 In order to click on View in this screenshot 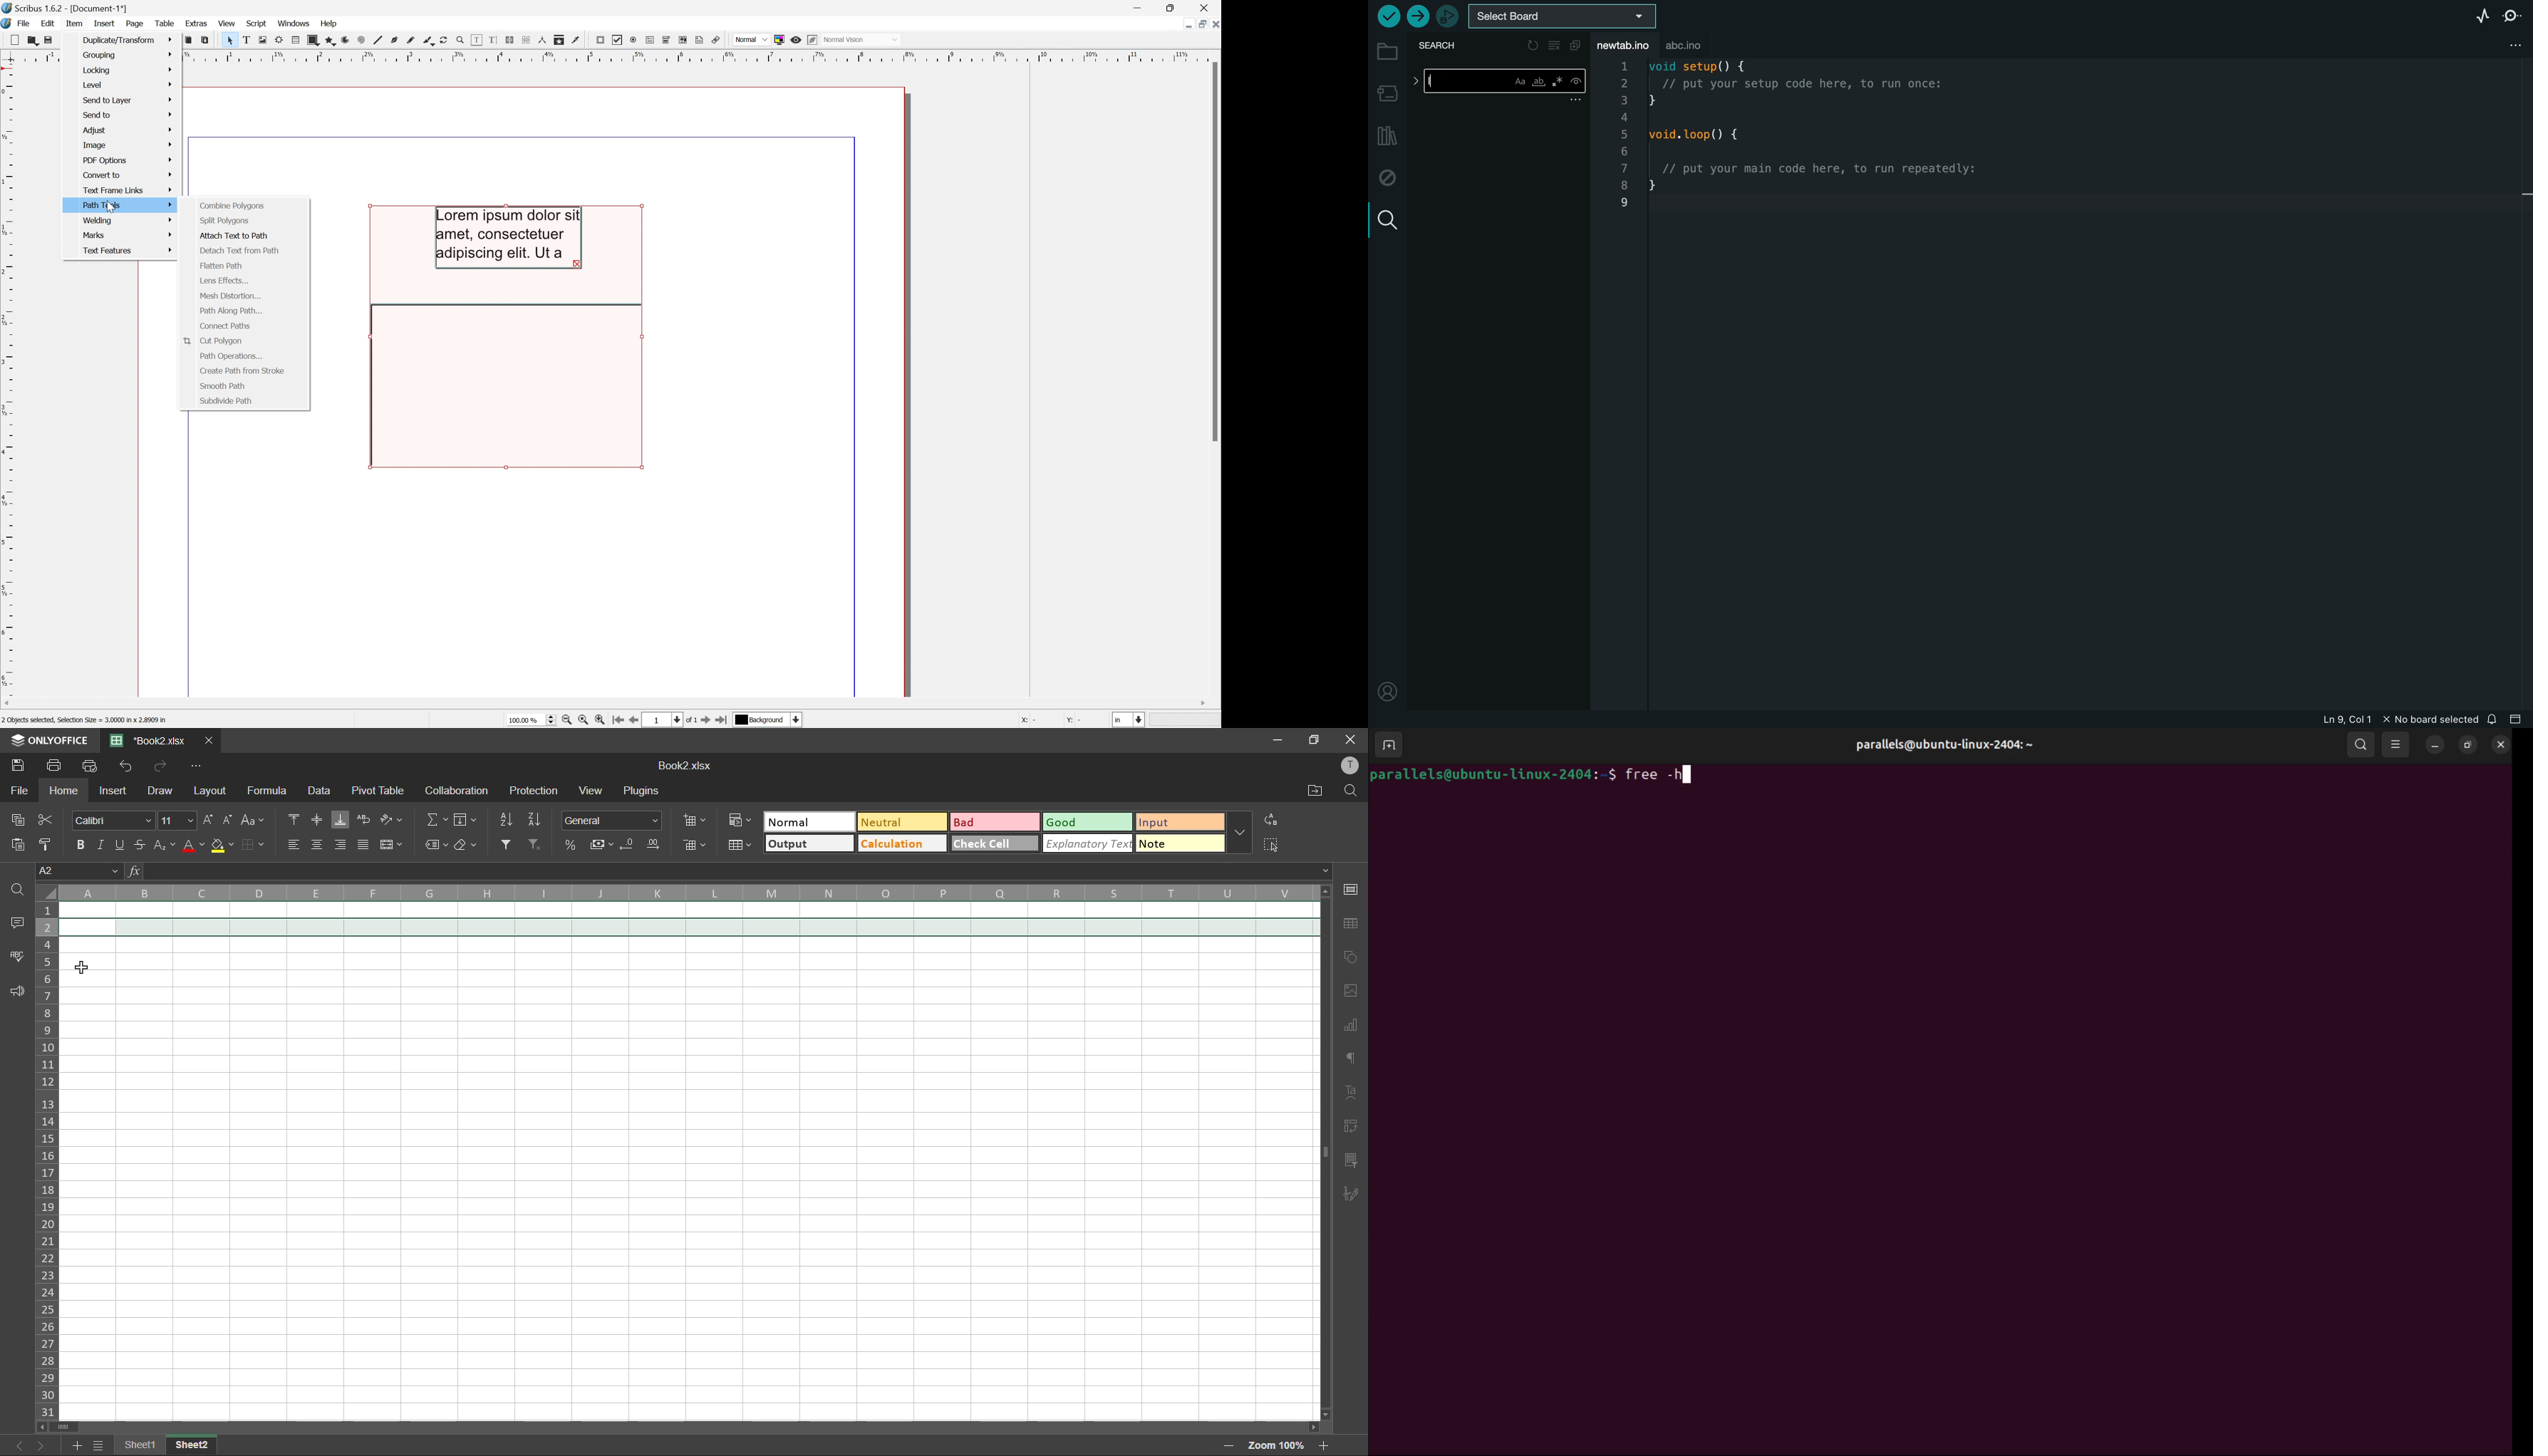, I will do `click(228, 23)`.